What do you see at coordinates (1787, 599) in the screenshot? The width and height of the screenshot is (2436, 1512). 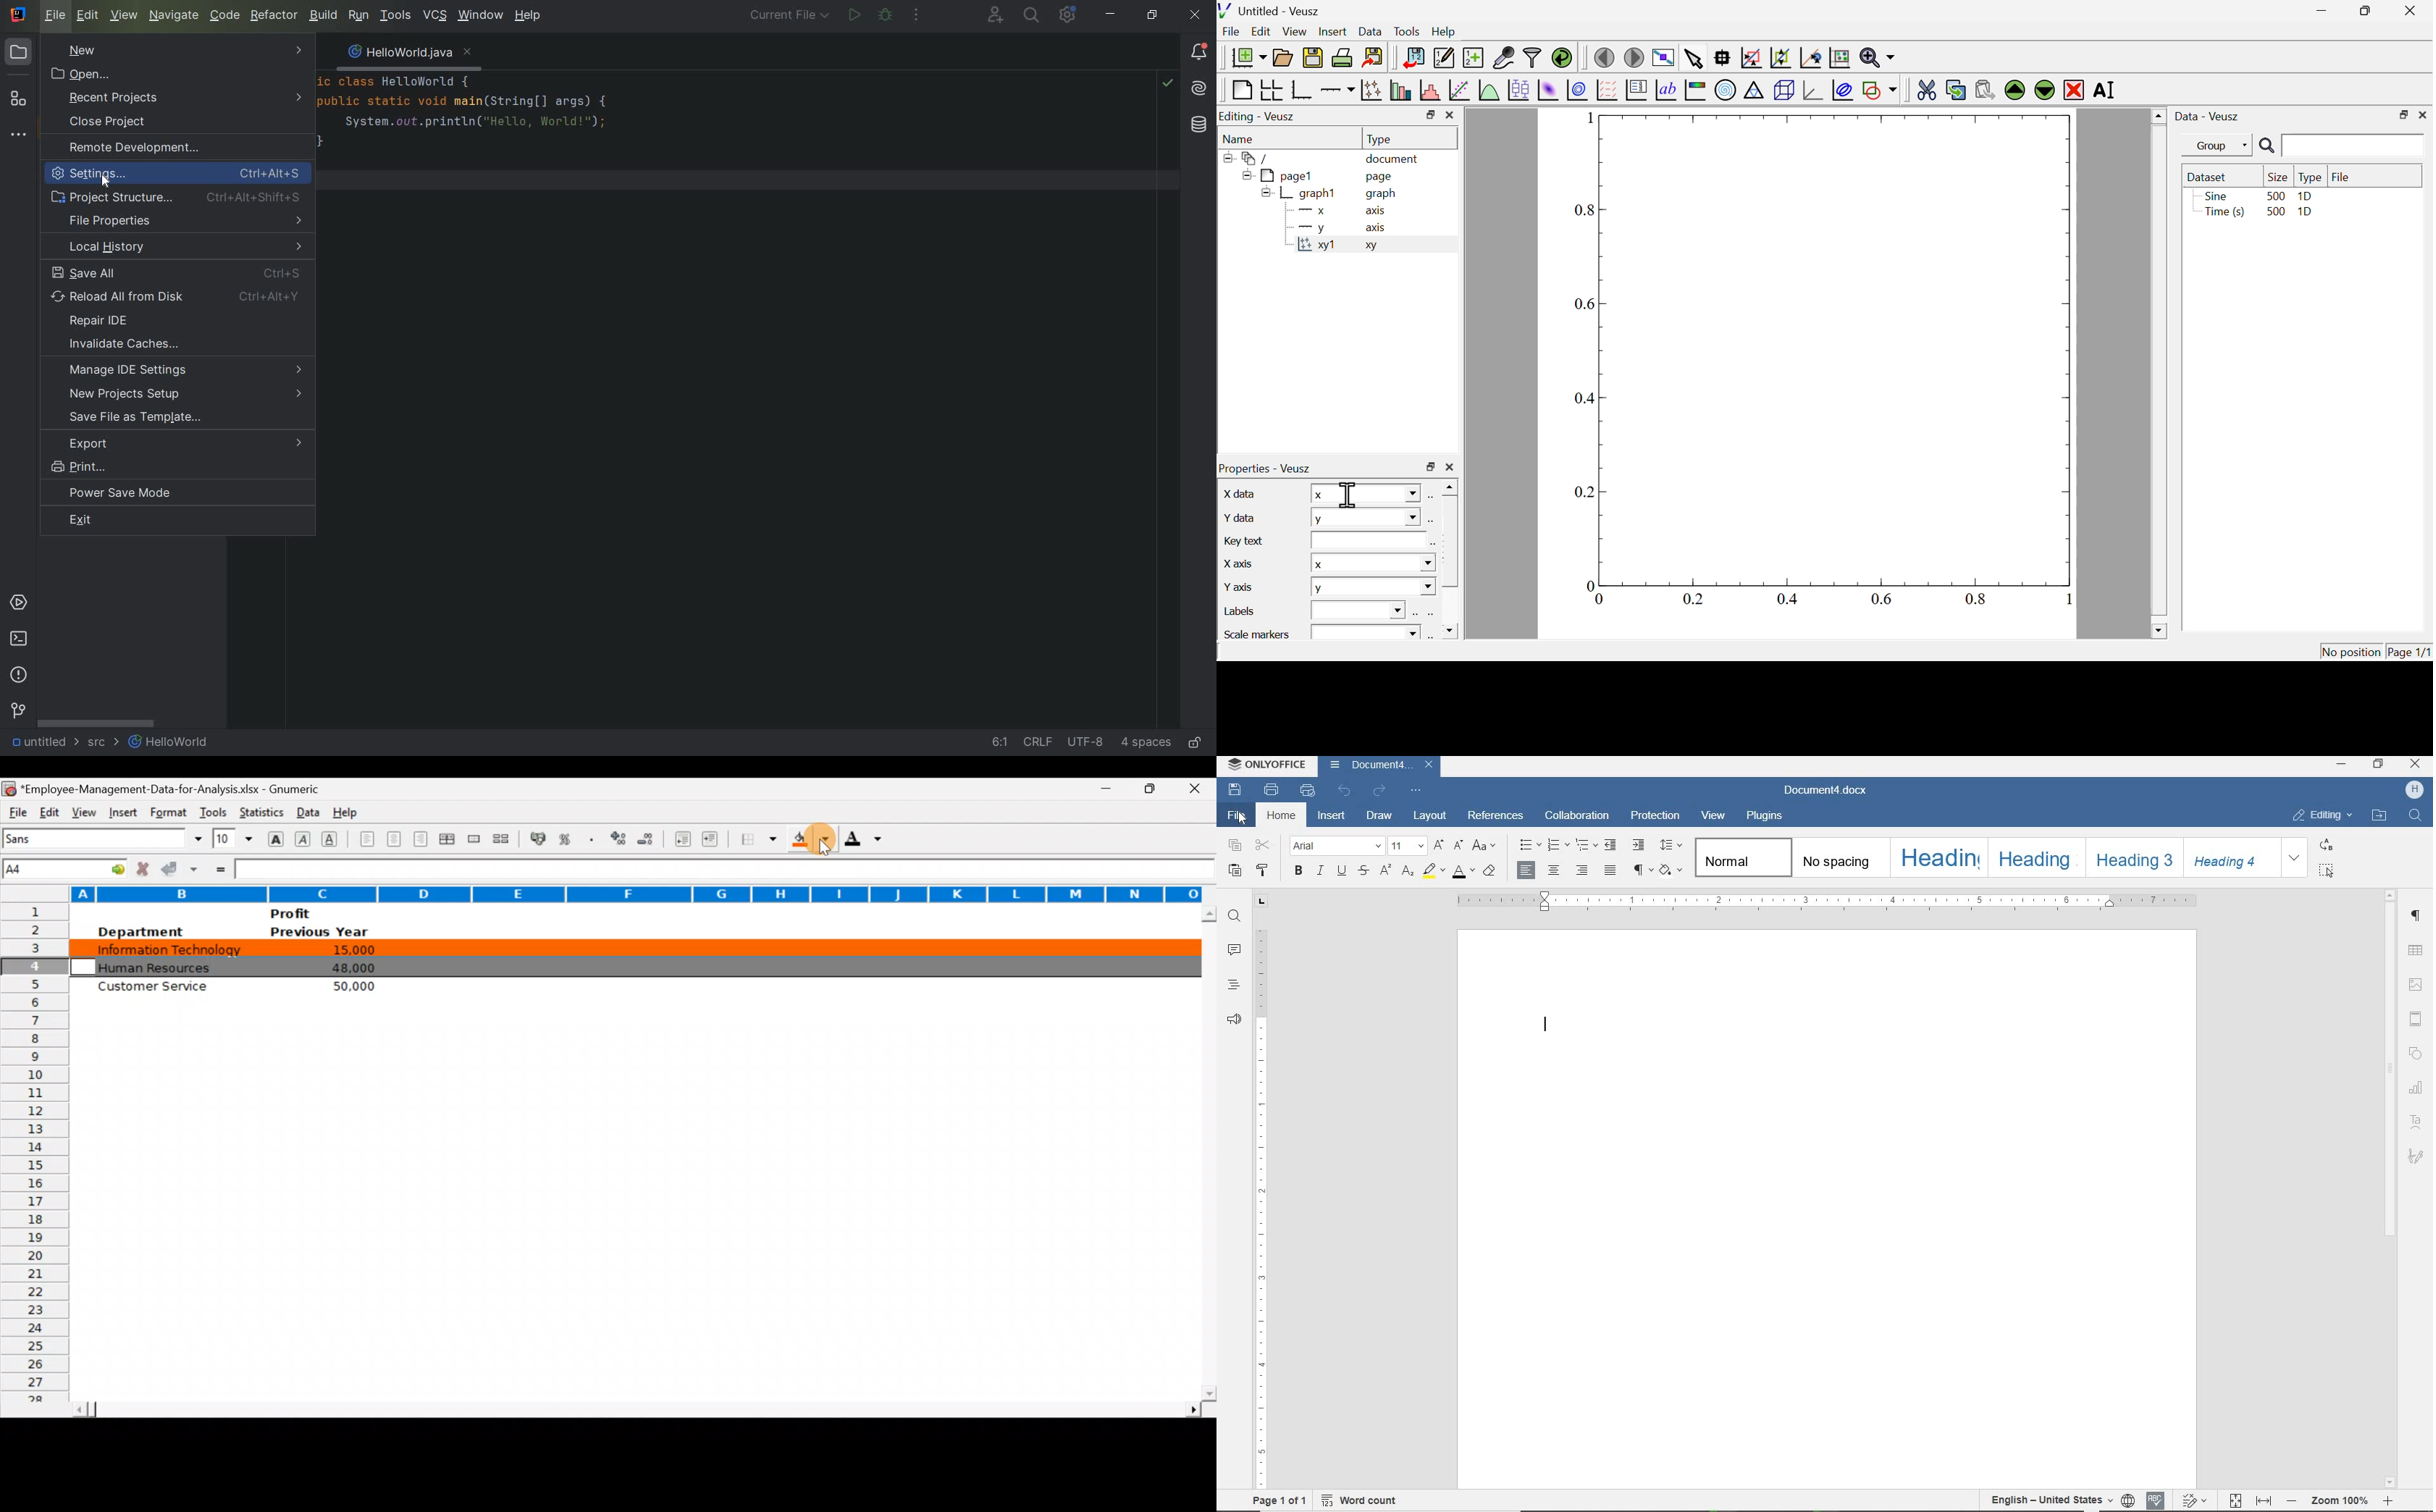 I see `0.4` at bounding box center [1787, 599].